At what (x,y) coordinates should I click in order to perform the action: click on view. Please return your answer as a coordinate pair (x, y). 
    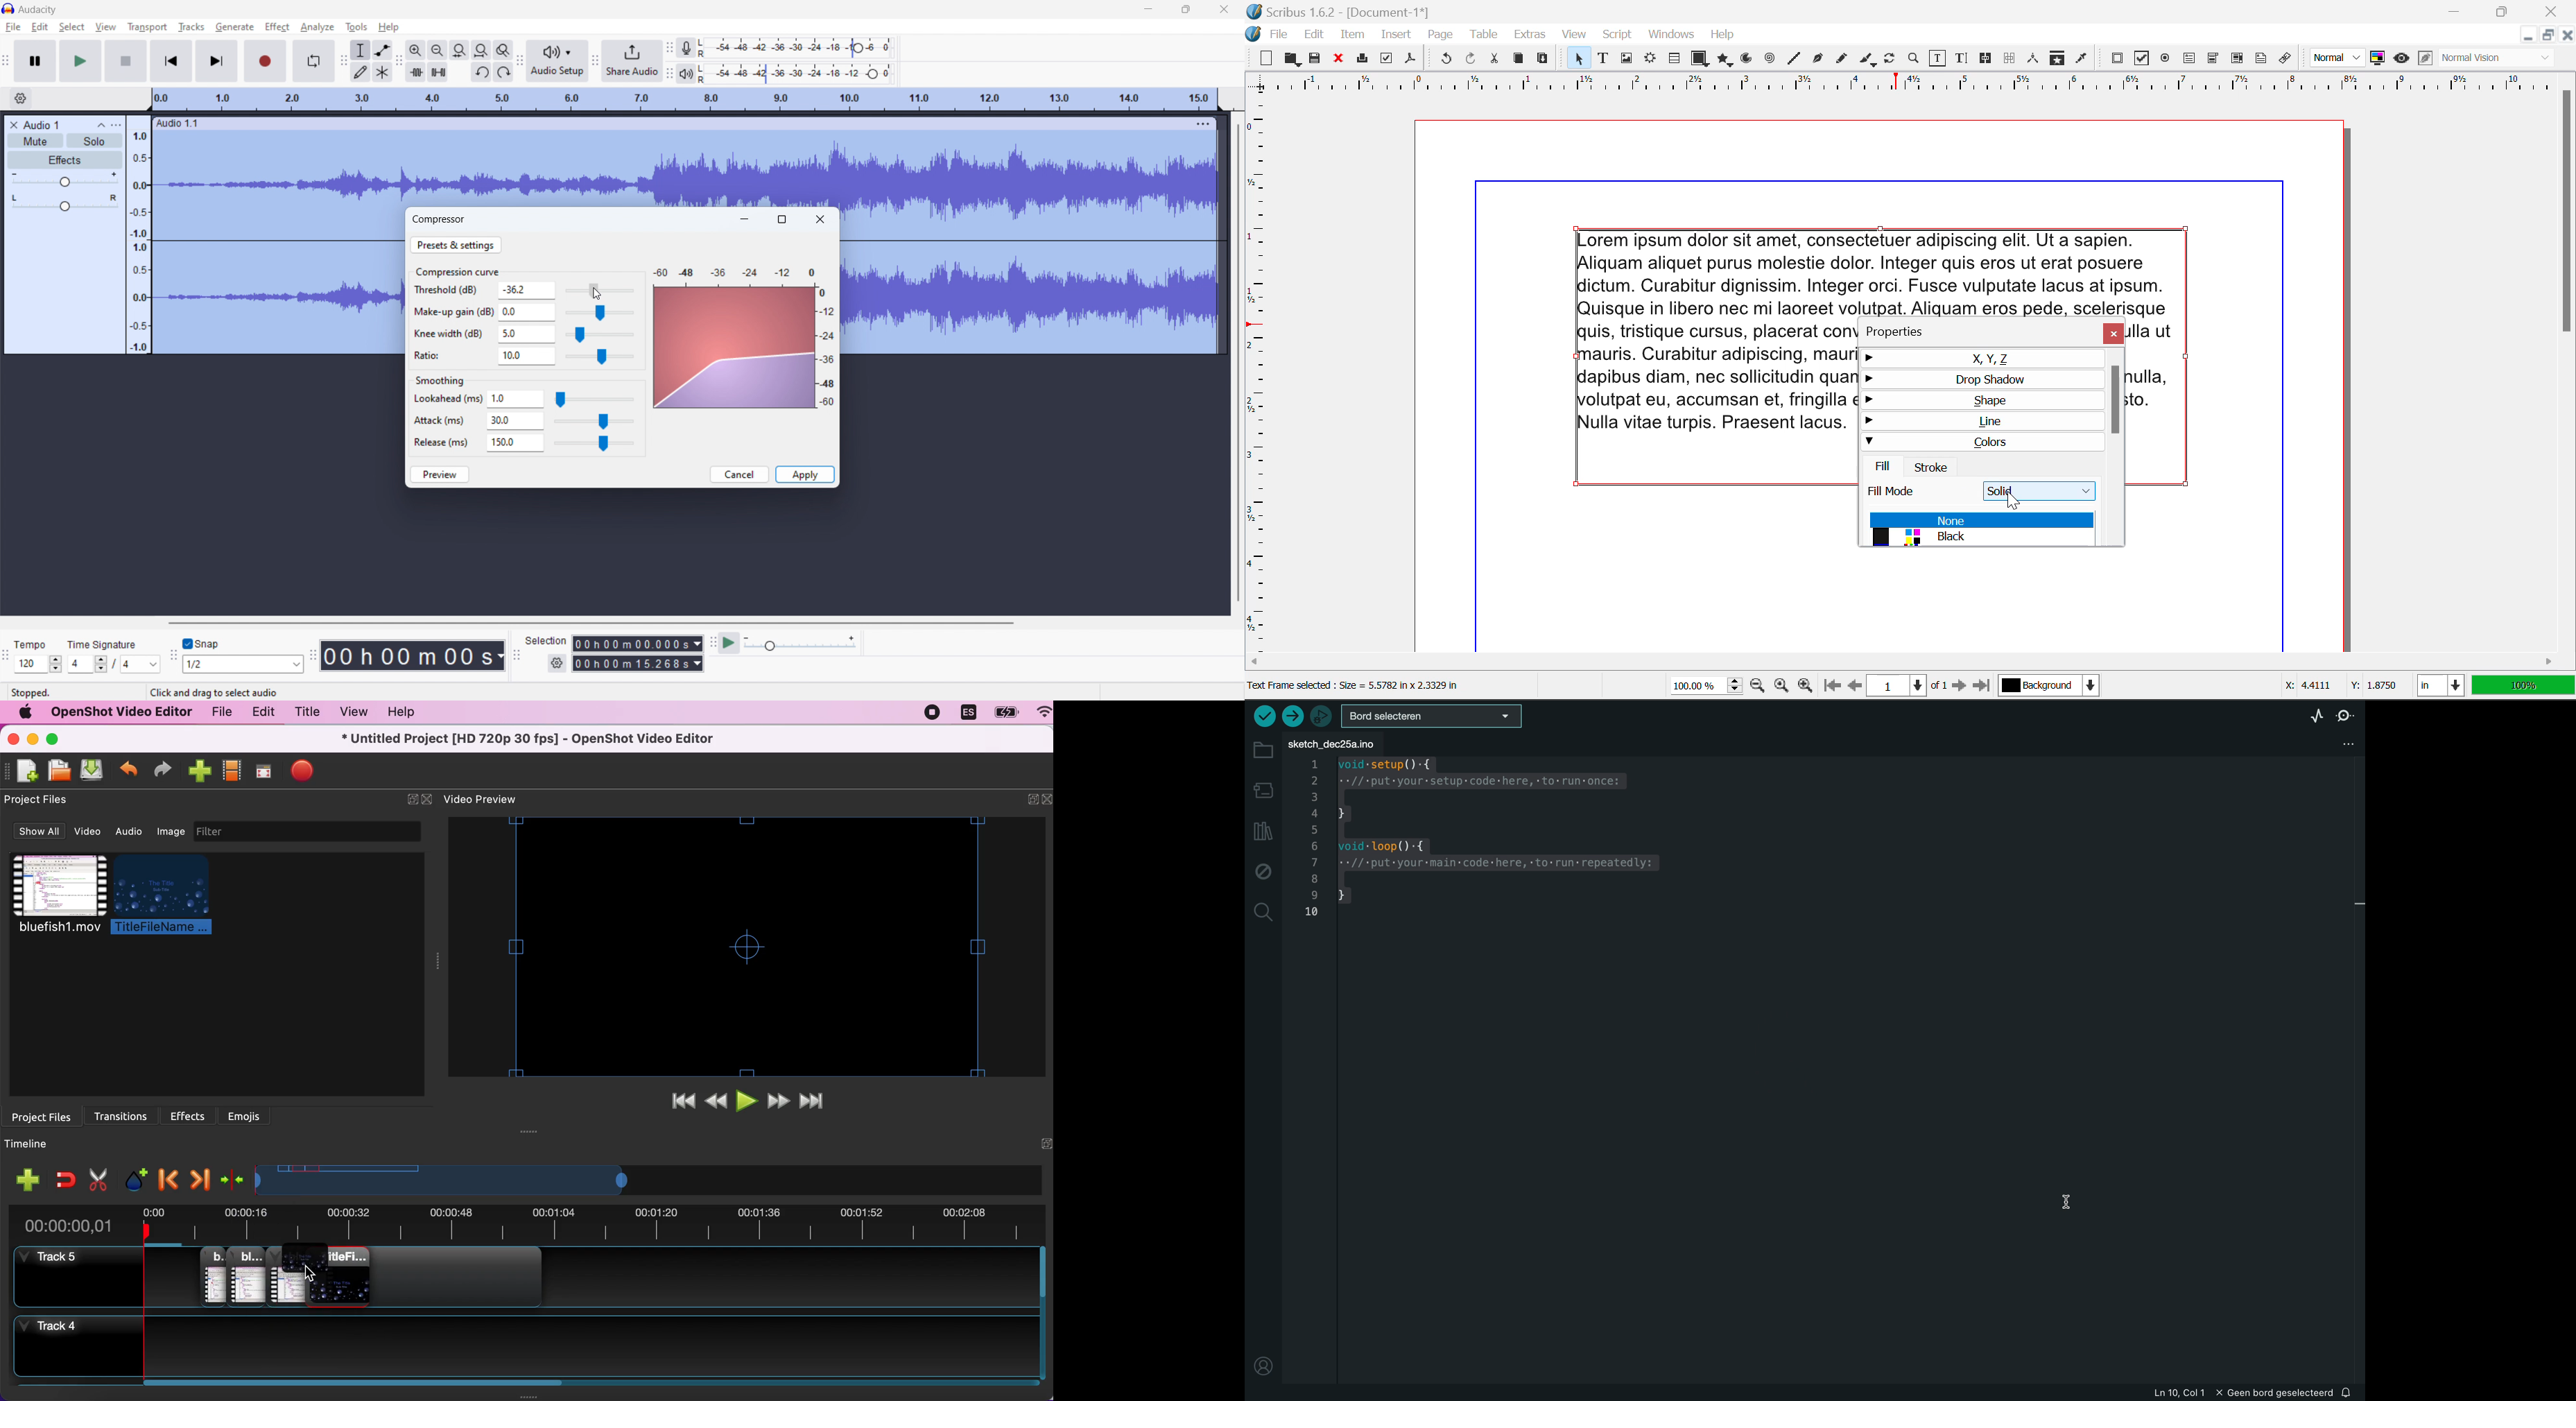
    Looking at the image, I should click on (106, 27).